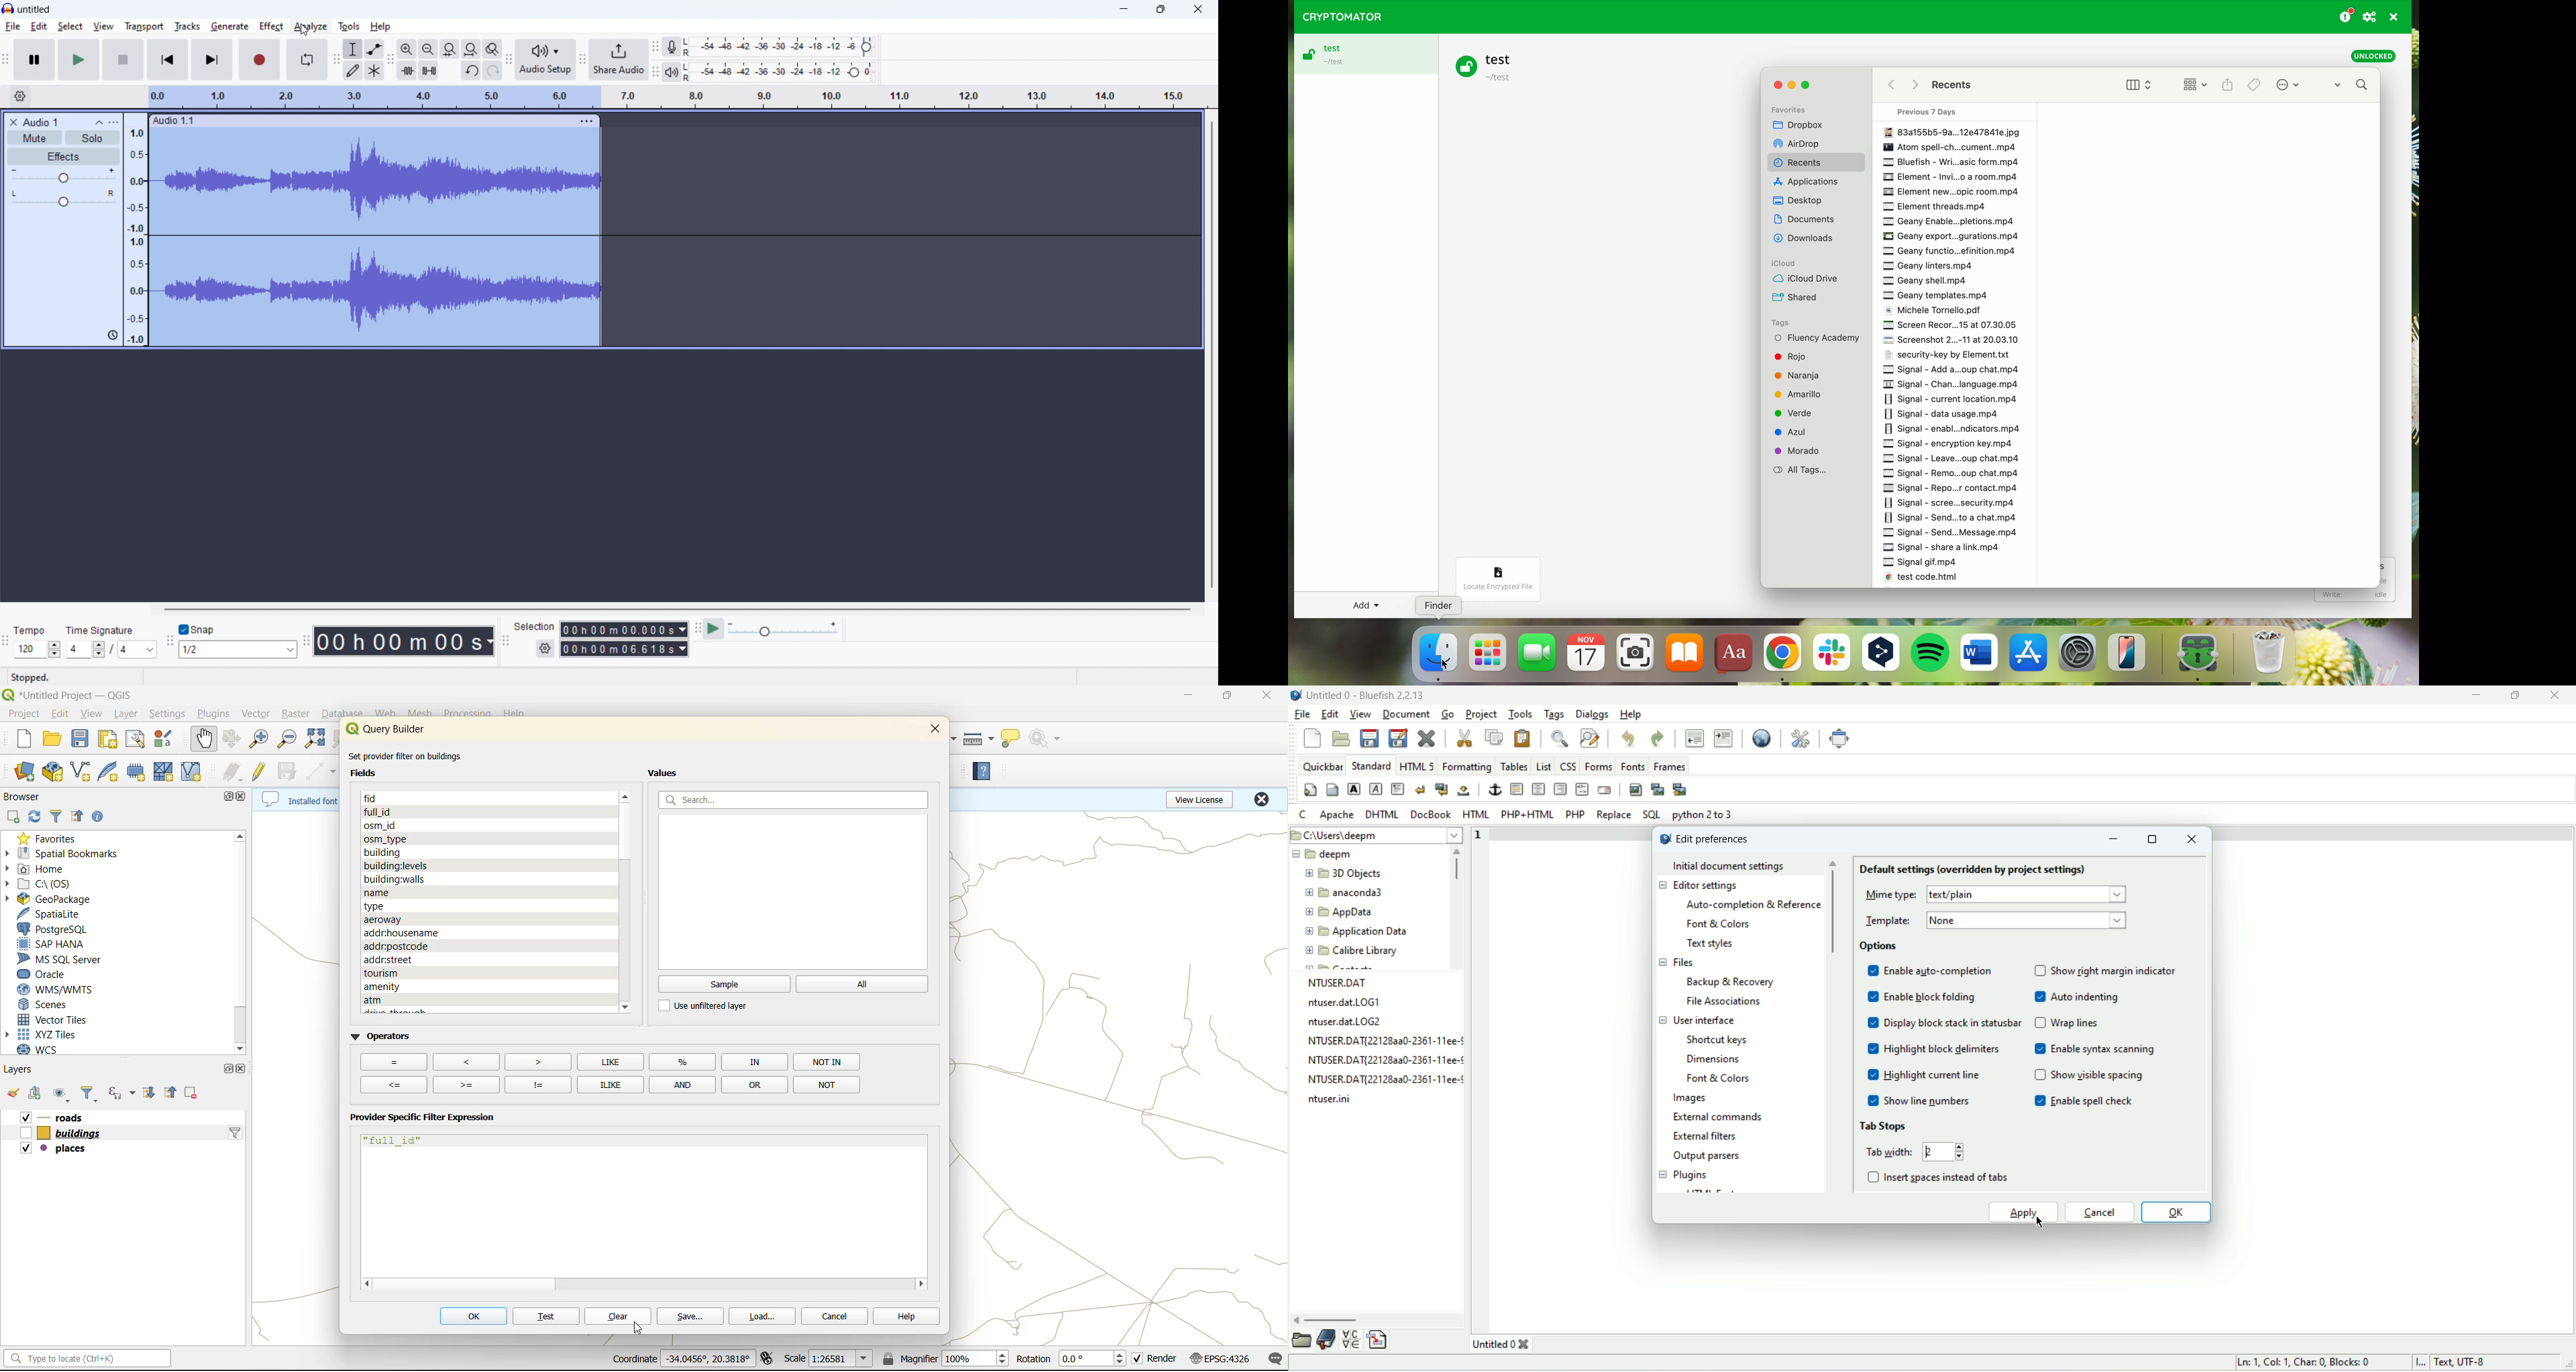 This screenshot has height=1372, width=2576. What do you see at coordinates (2023, 1213) in the screenshot?
I see `apply` at bounding box center [2023, 1213].